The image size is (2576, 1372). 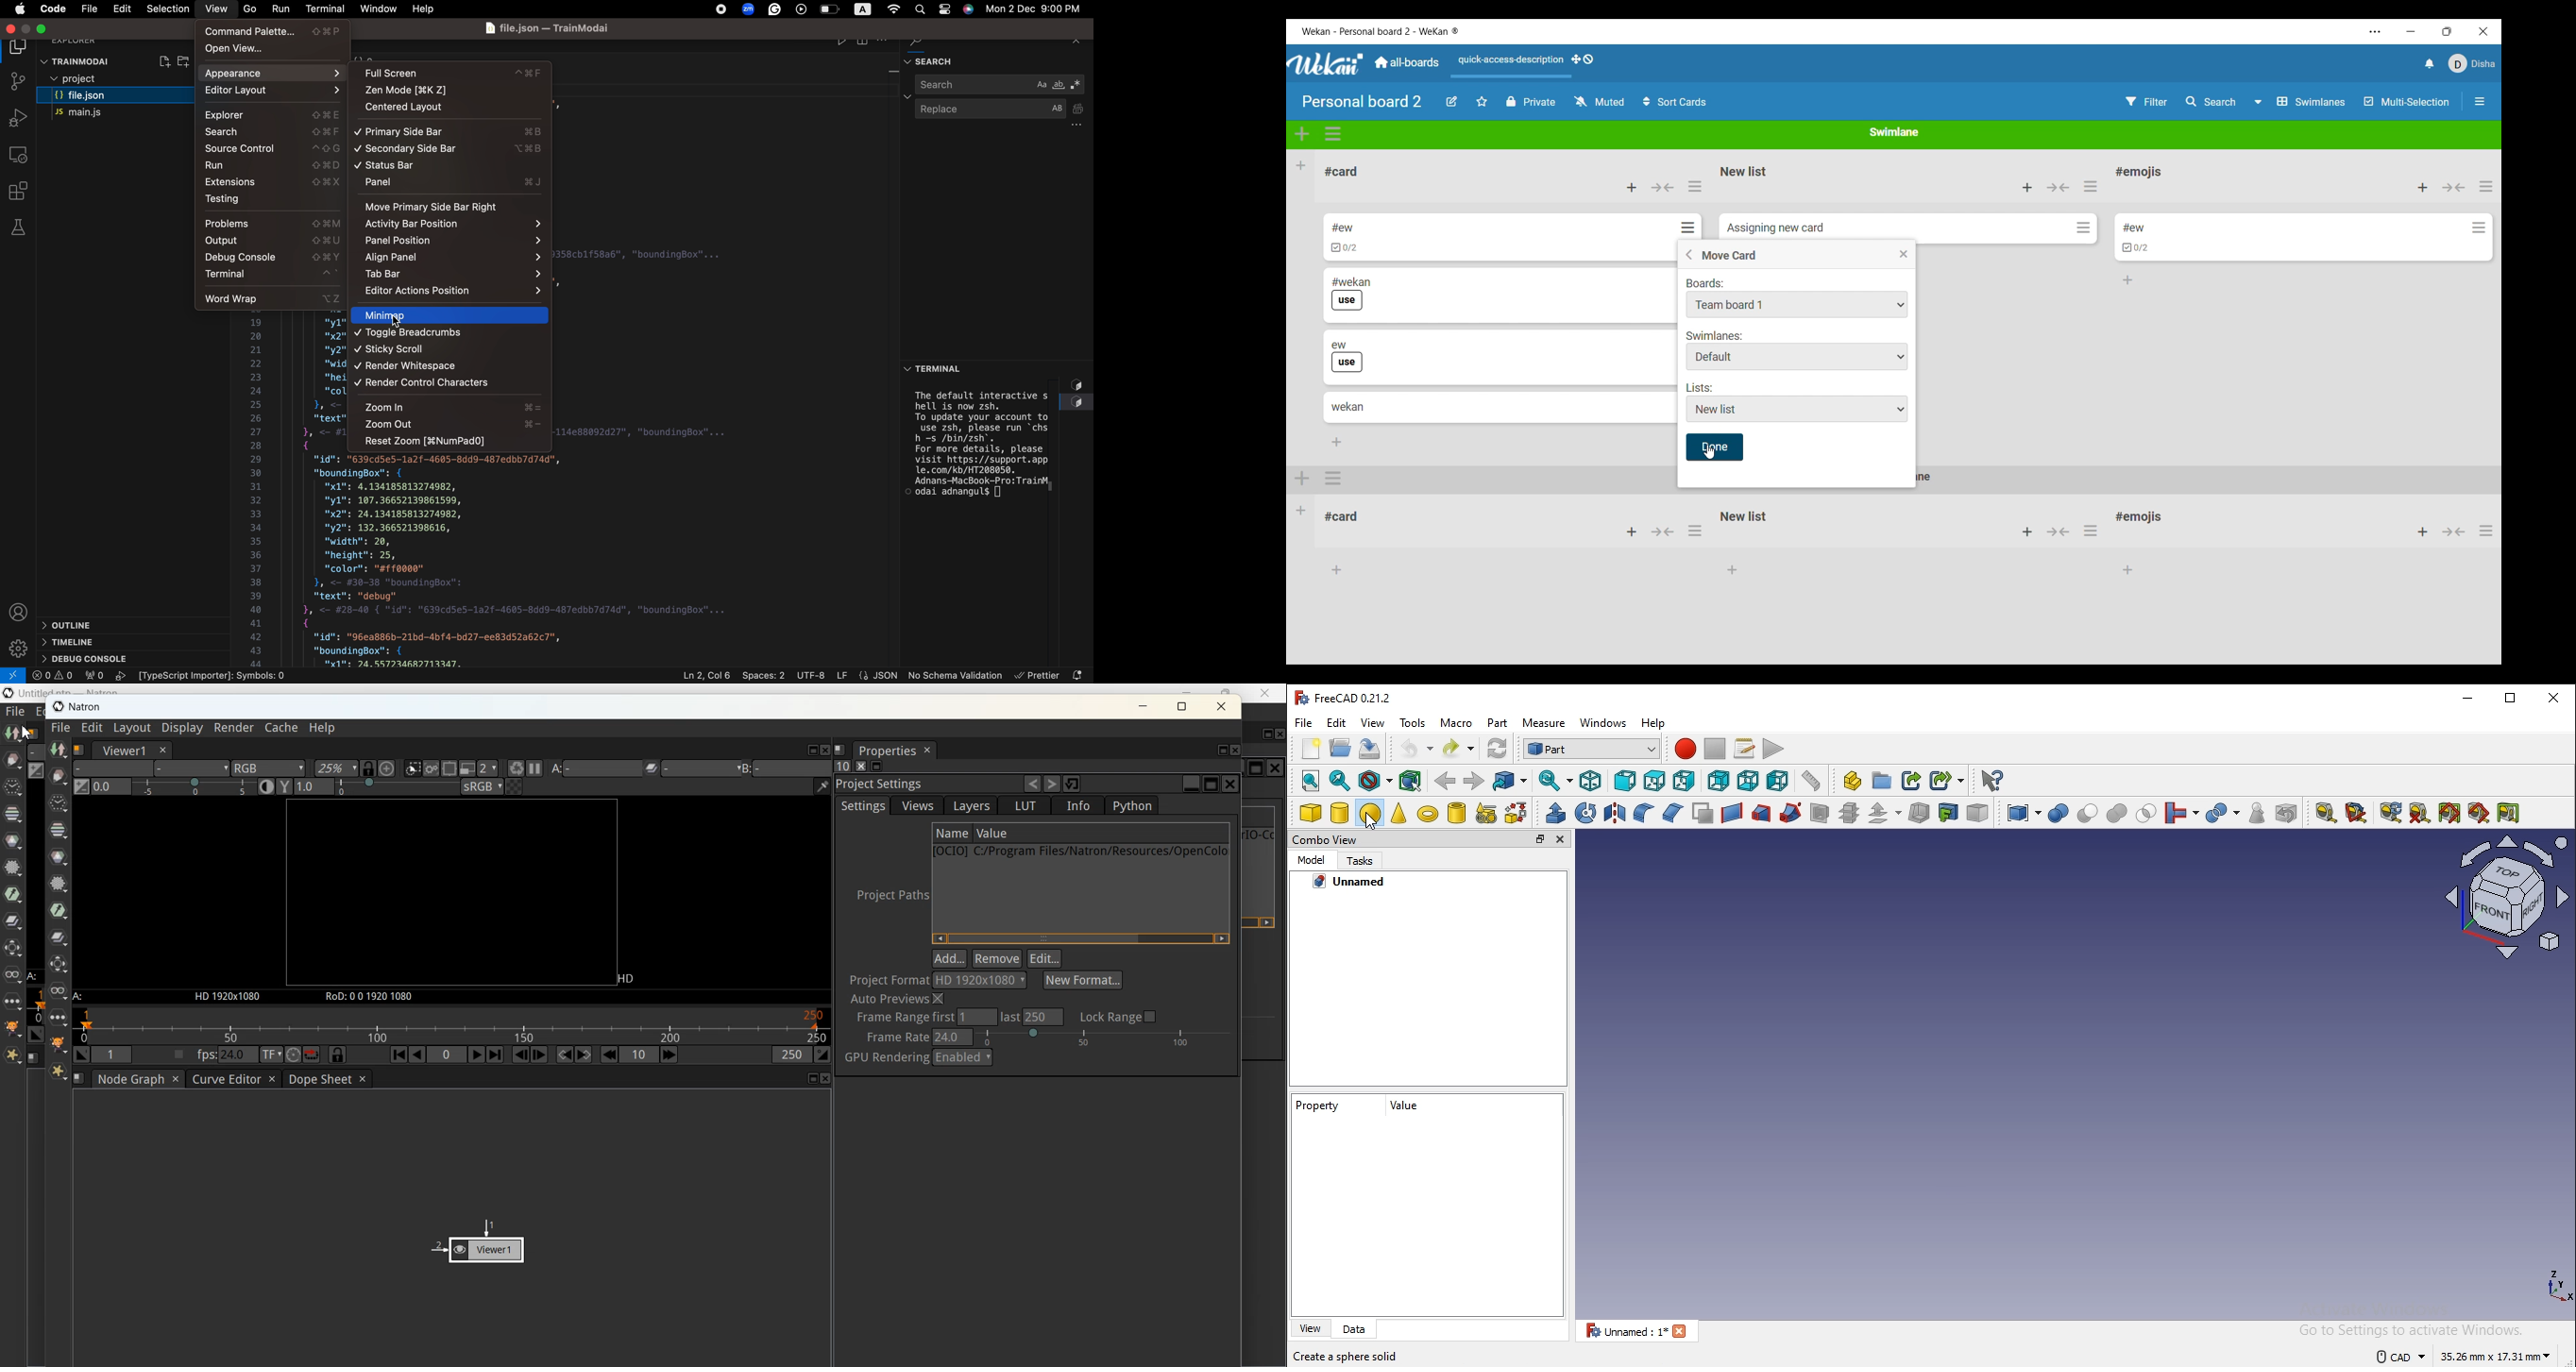 What do you see at coordinates (1311, 748) in the screenshot?
I see `new` at bounding box center [1311, 748].